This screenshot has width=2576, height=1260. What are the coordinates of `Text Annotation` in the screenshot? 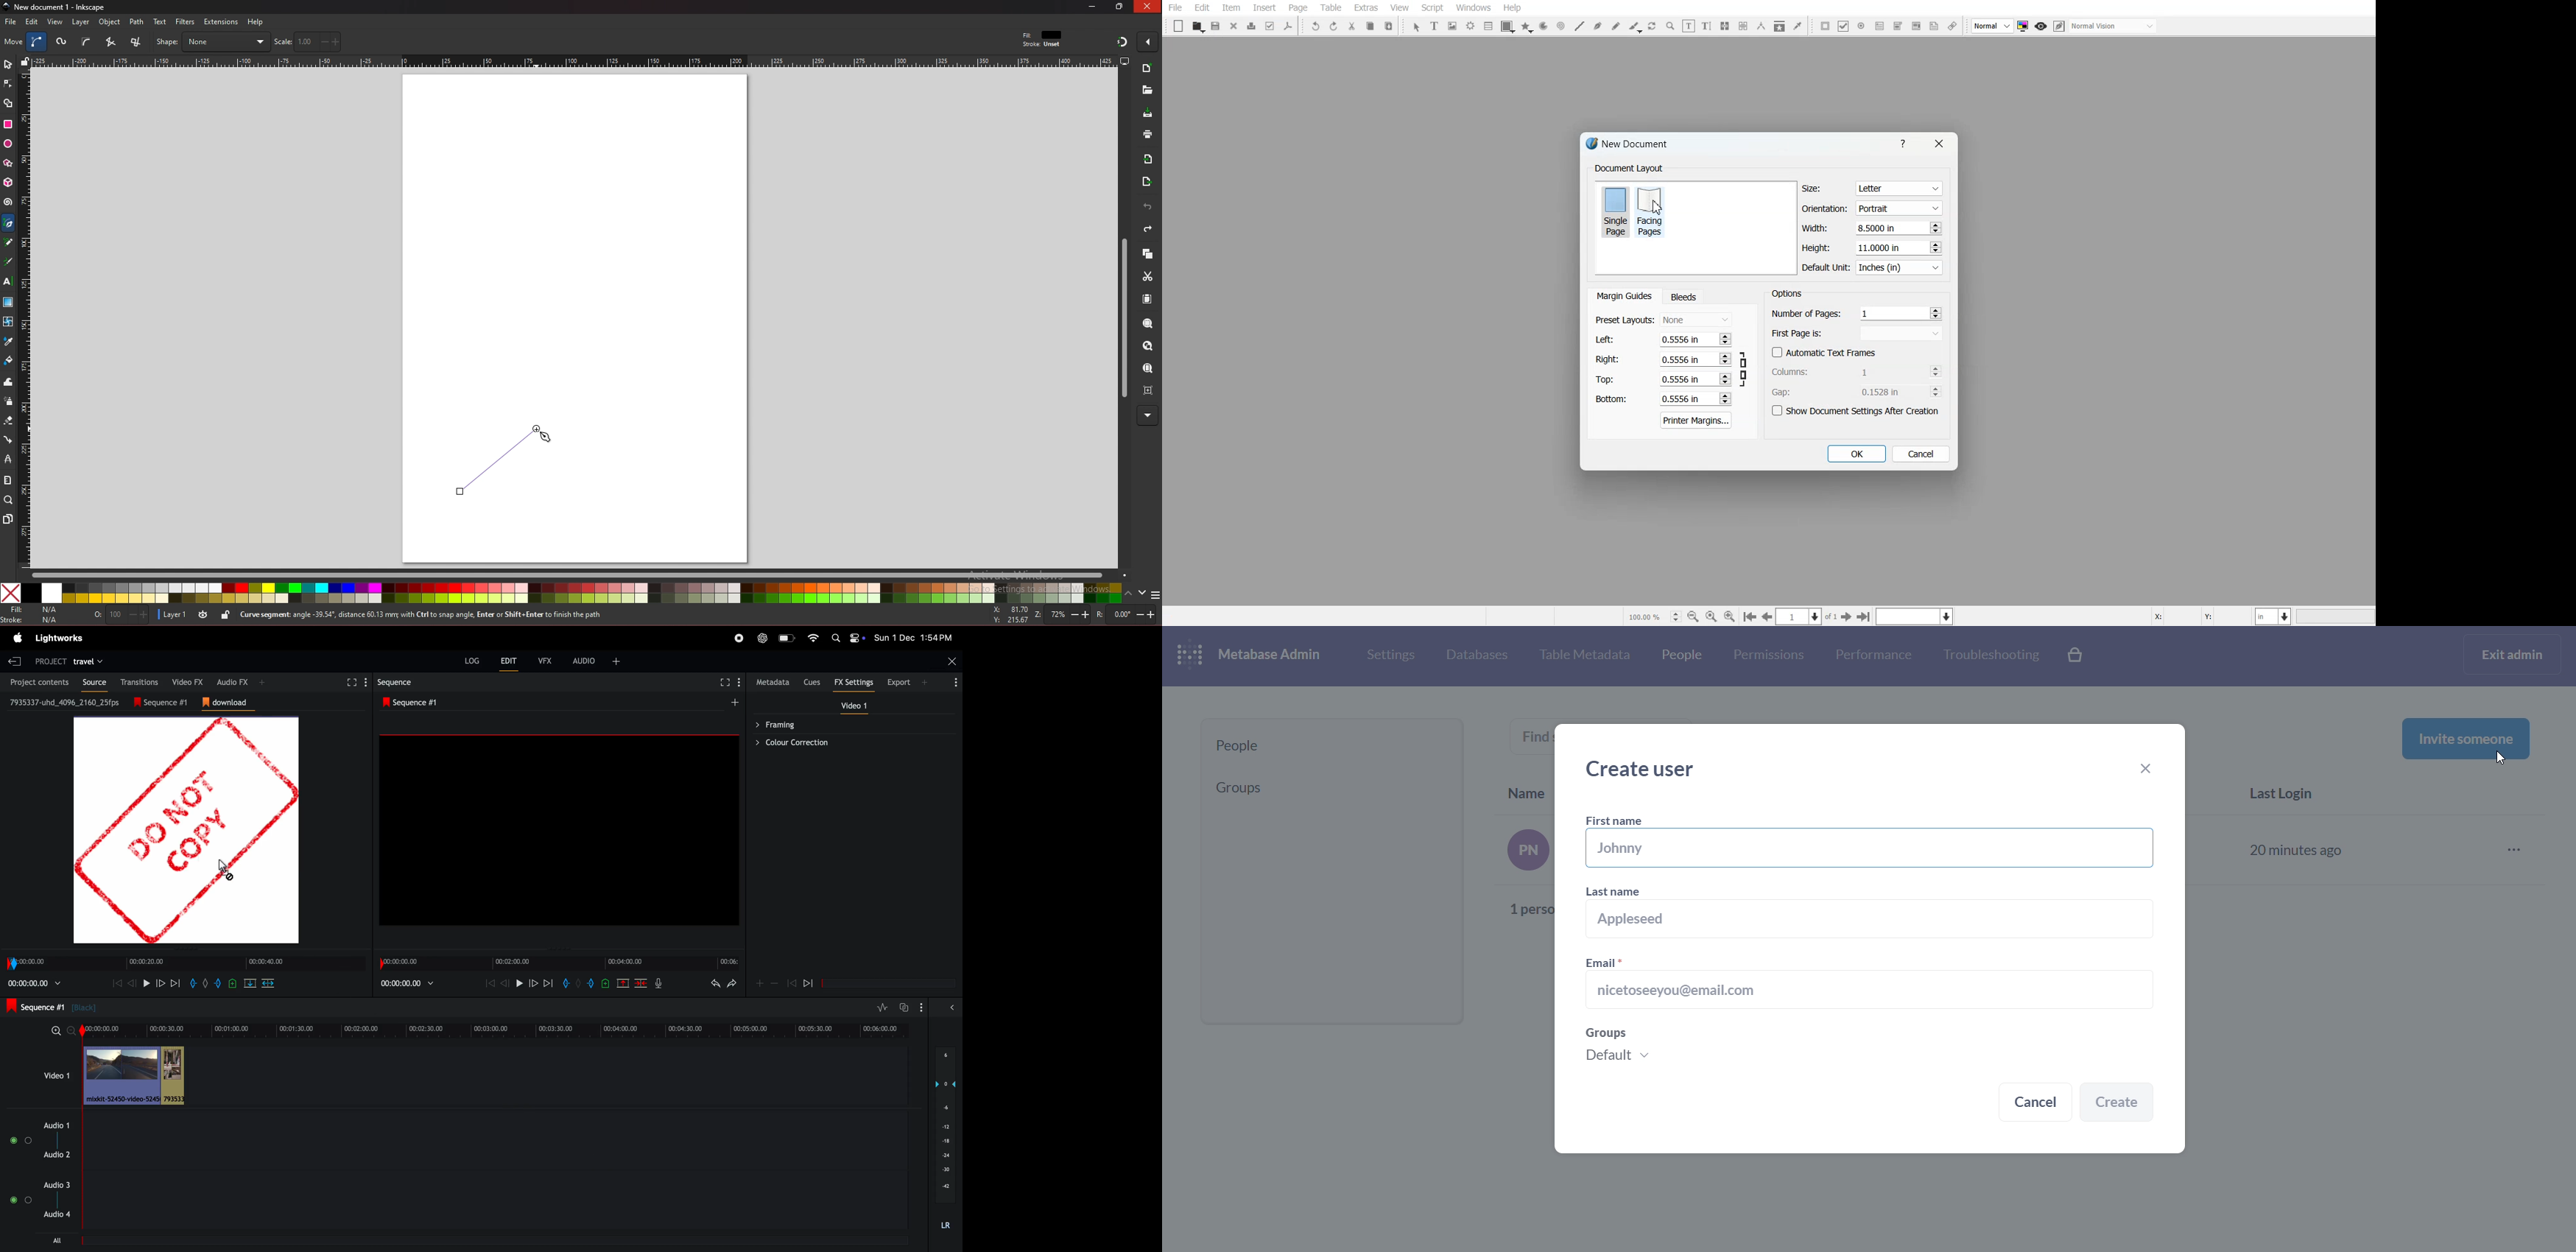 It's located at (1934, 27).